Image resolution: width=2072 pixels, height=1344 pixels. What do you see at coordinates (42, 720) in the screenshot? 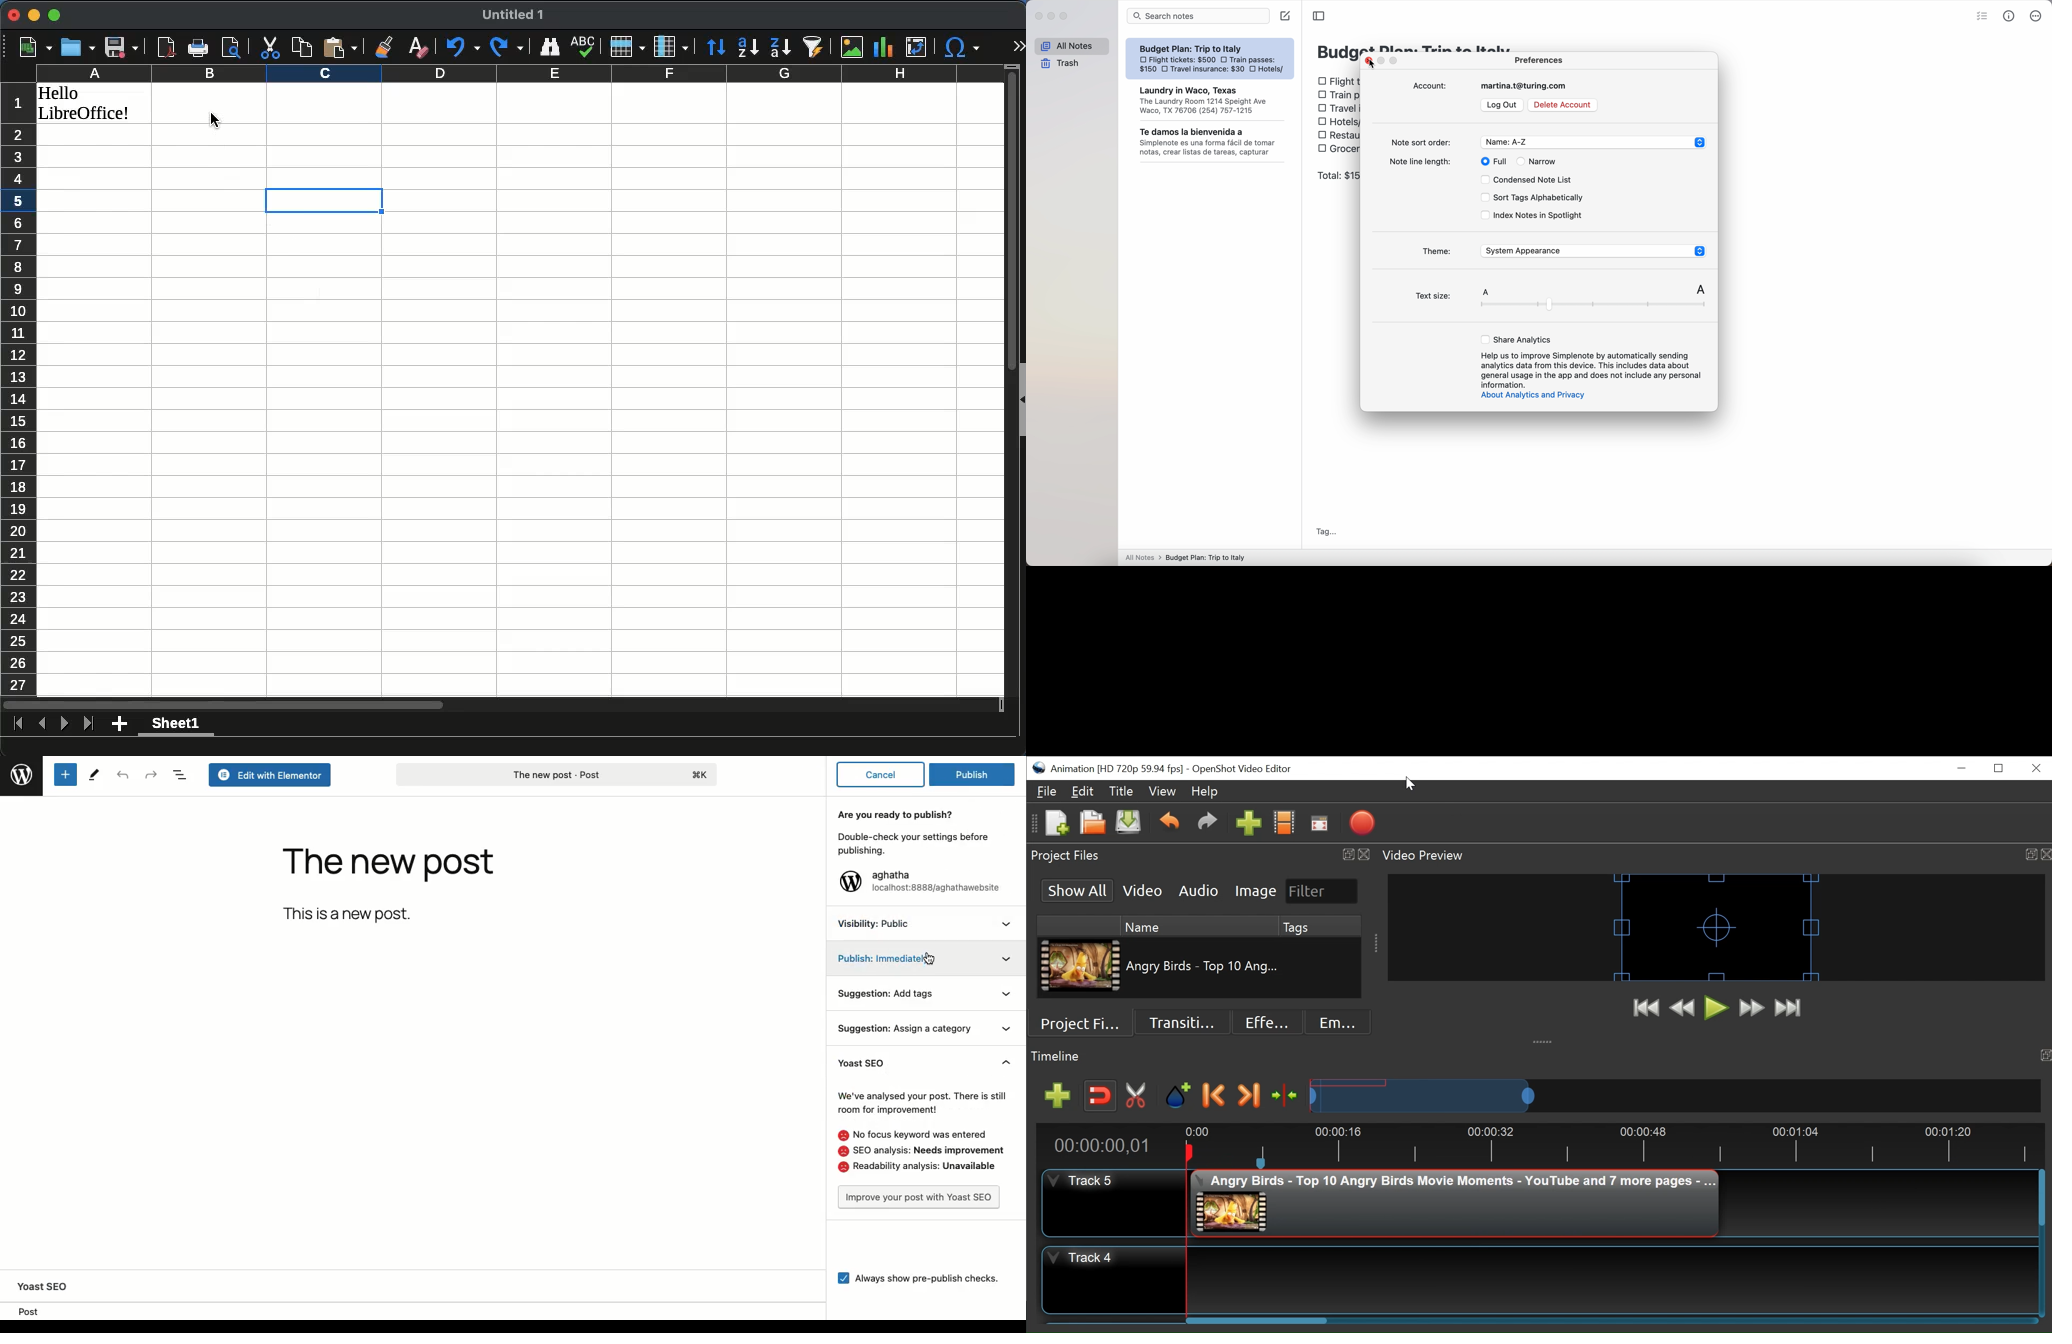
I see `previous sheet` at bounding box center [42, 720].